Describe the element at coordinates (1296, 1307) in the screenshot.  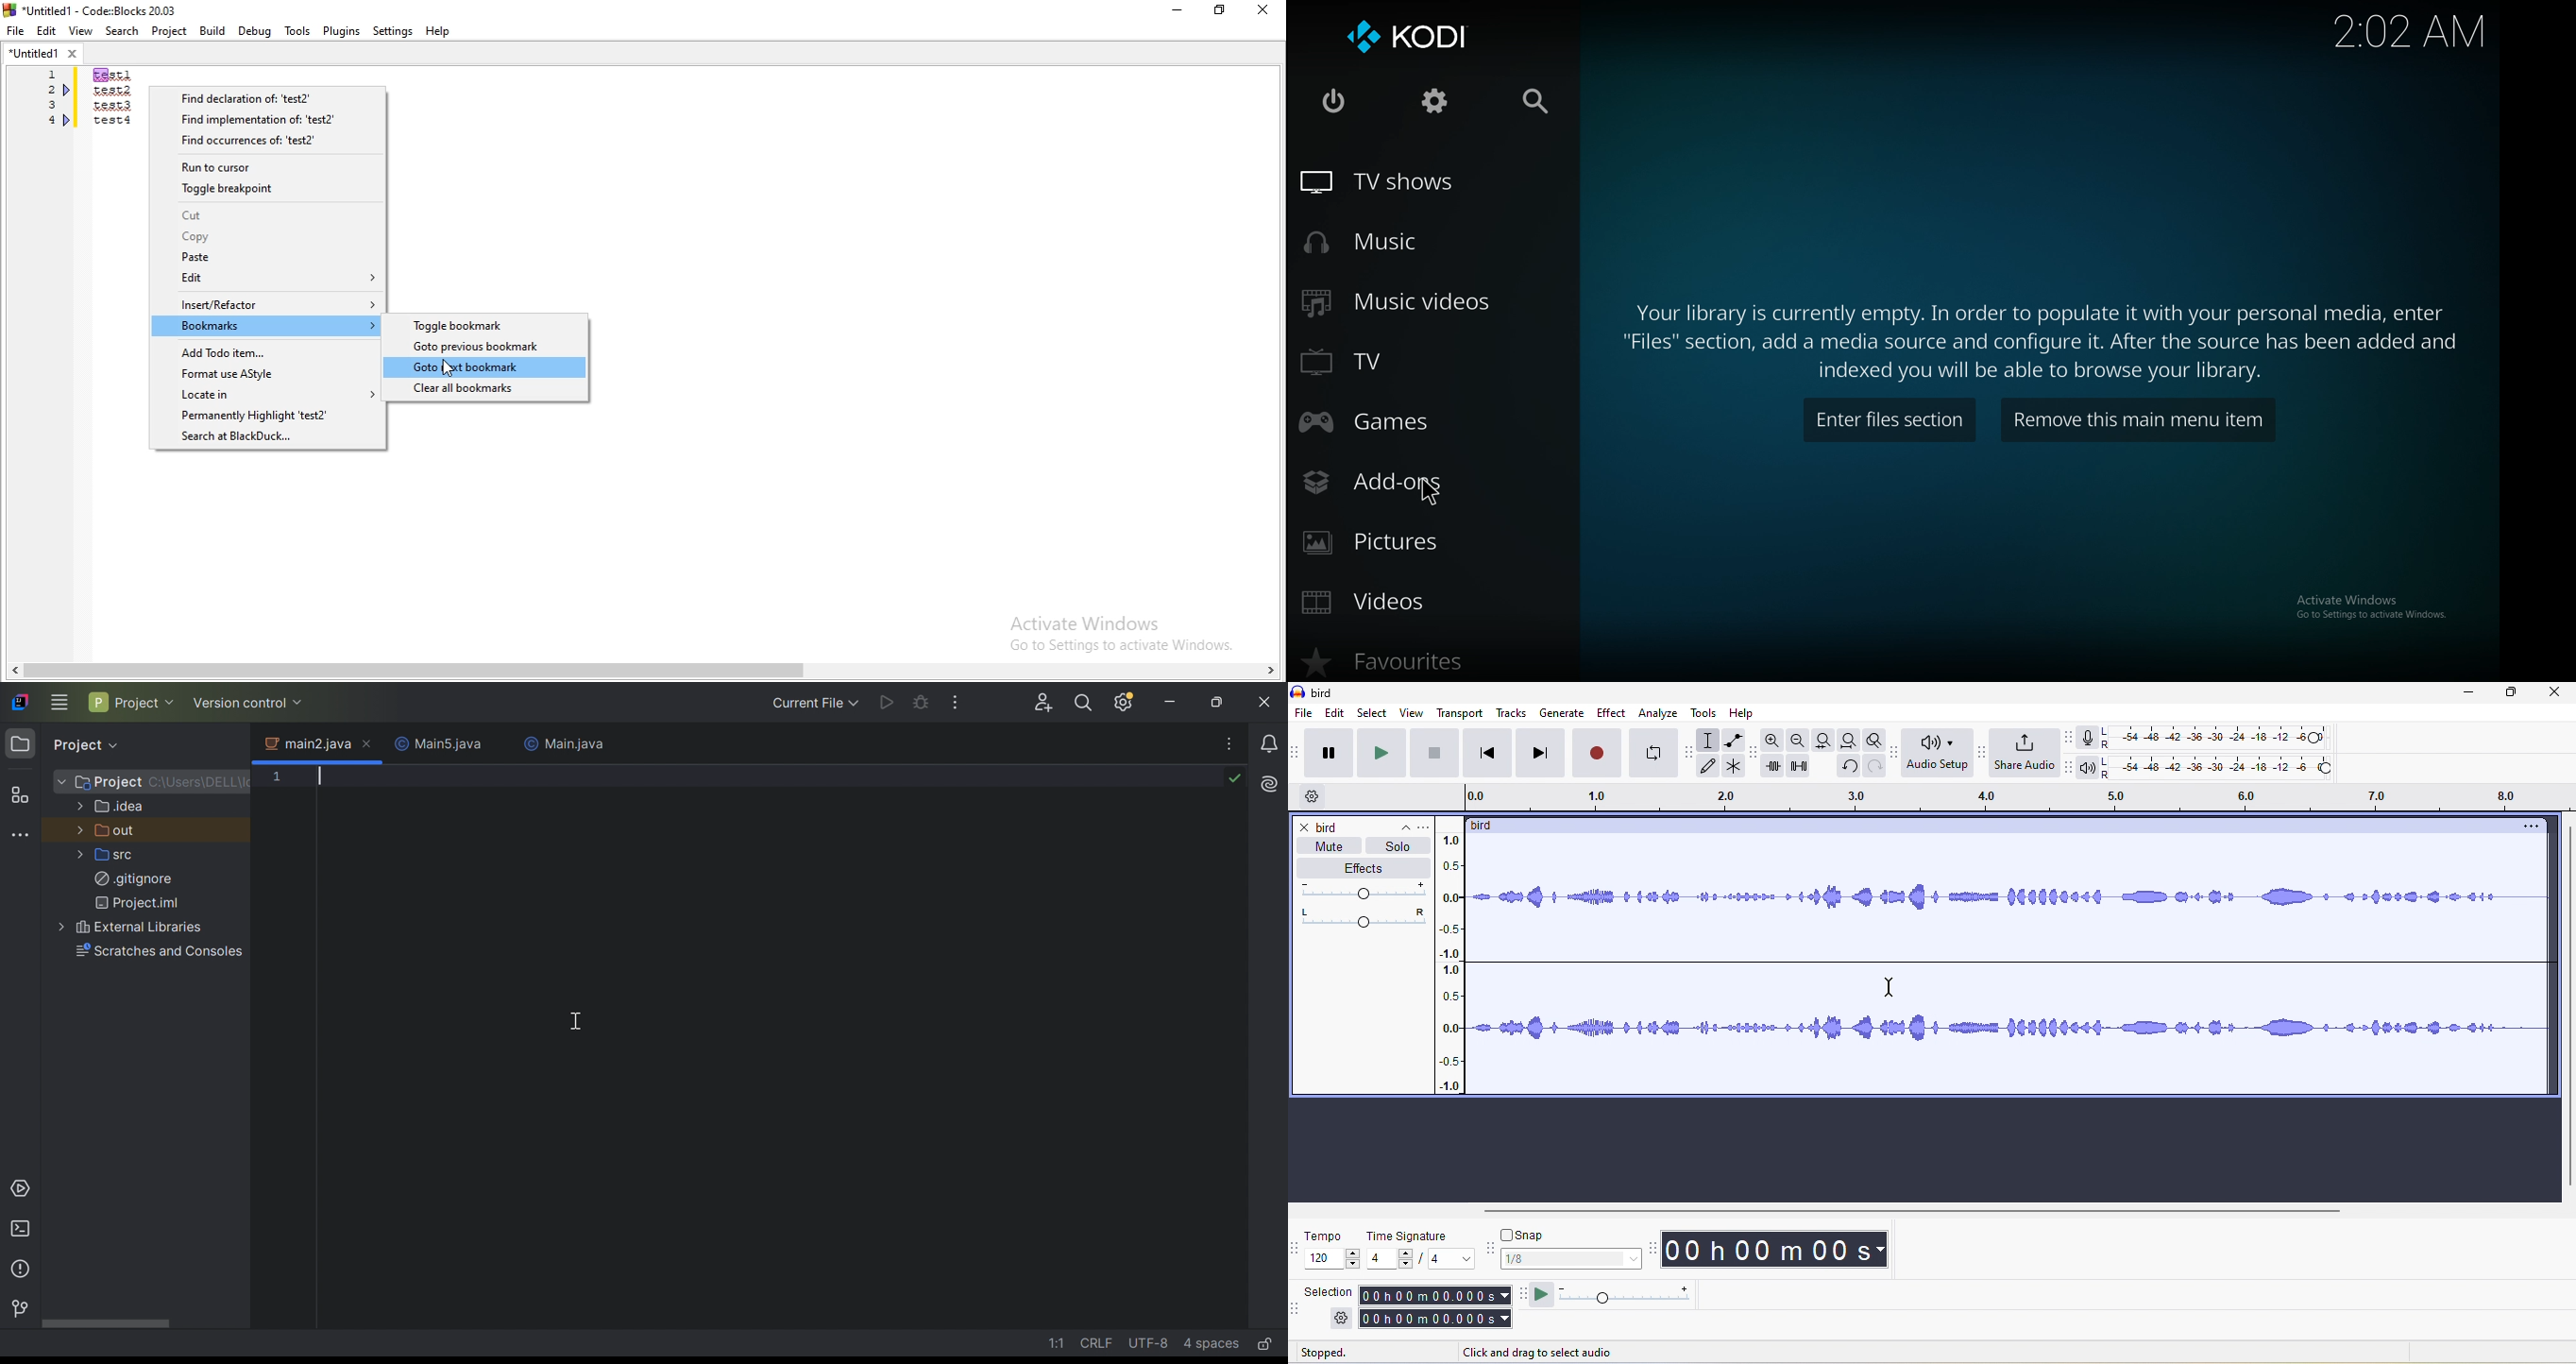
I see `audacity selection toolbar` at that location.